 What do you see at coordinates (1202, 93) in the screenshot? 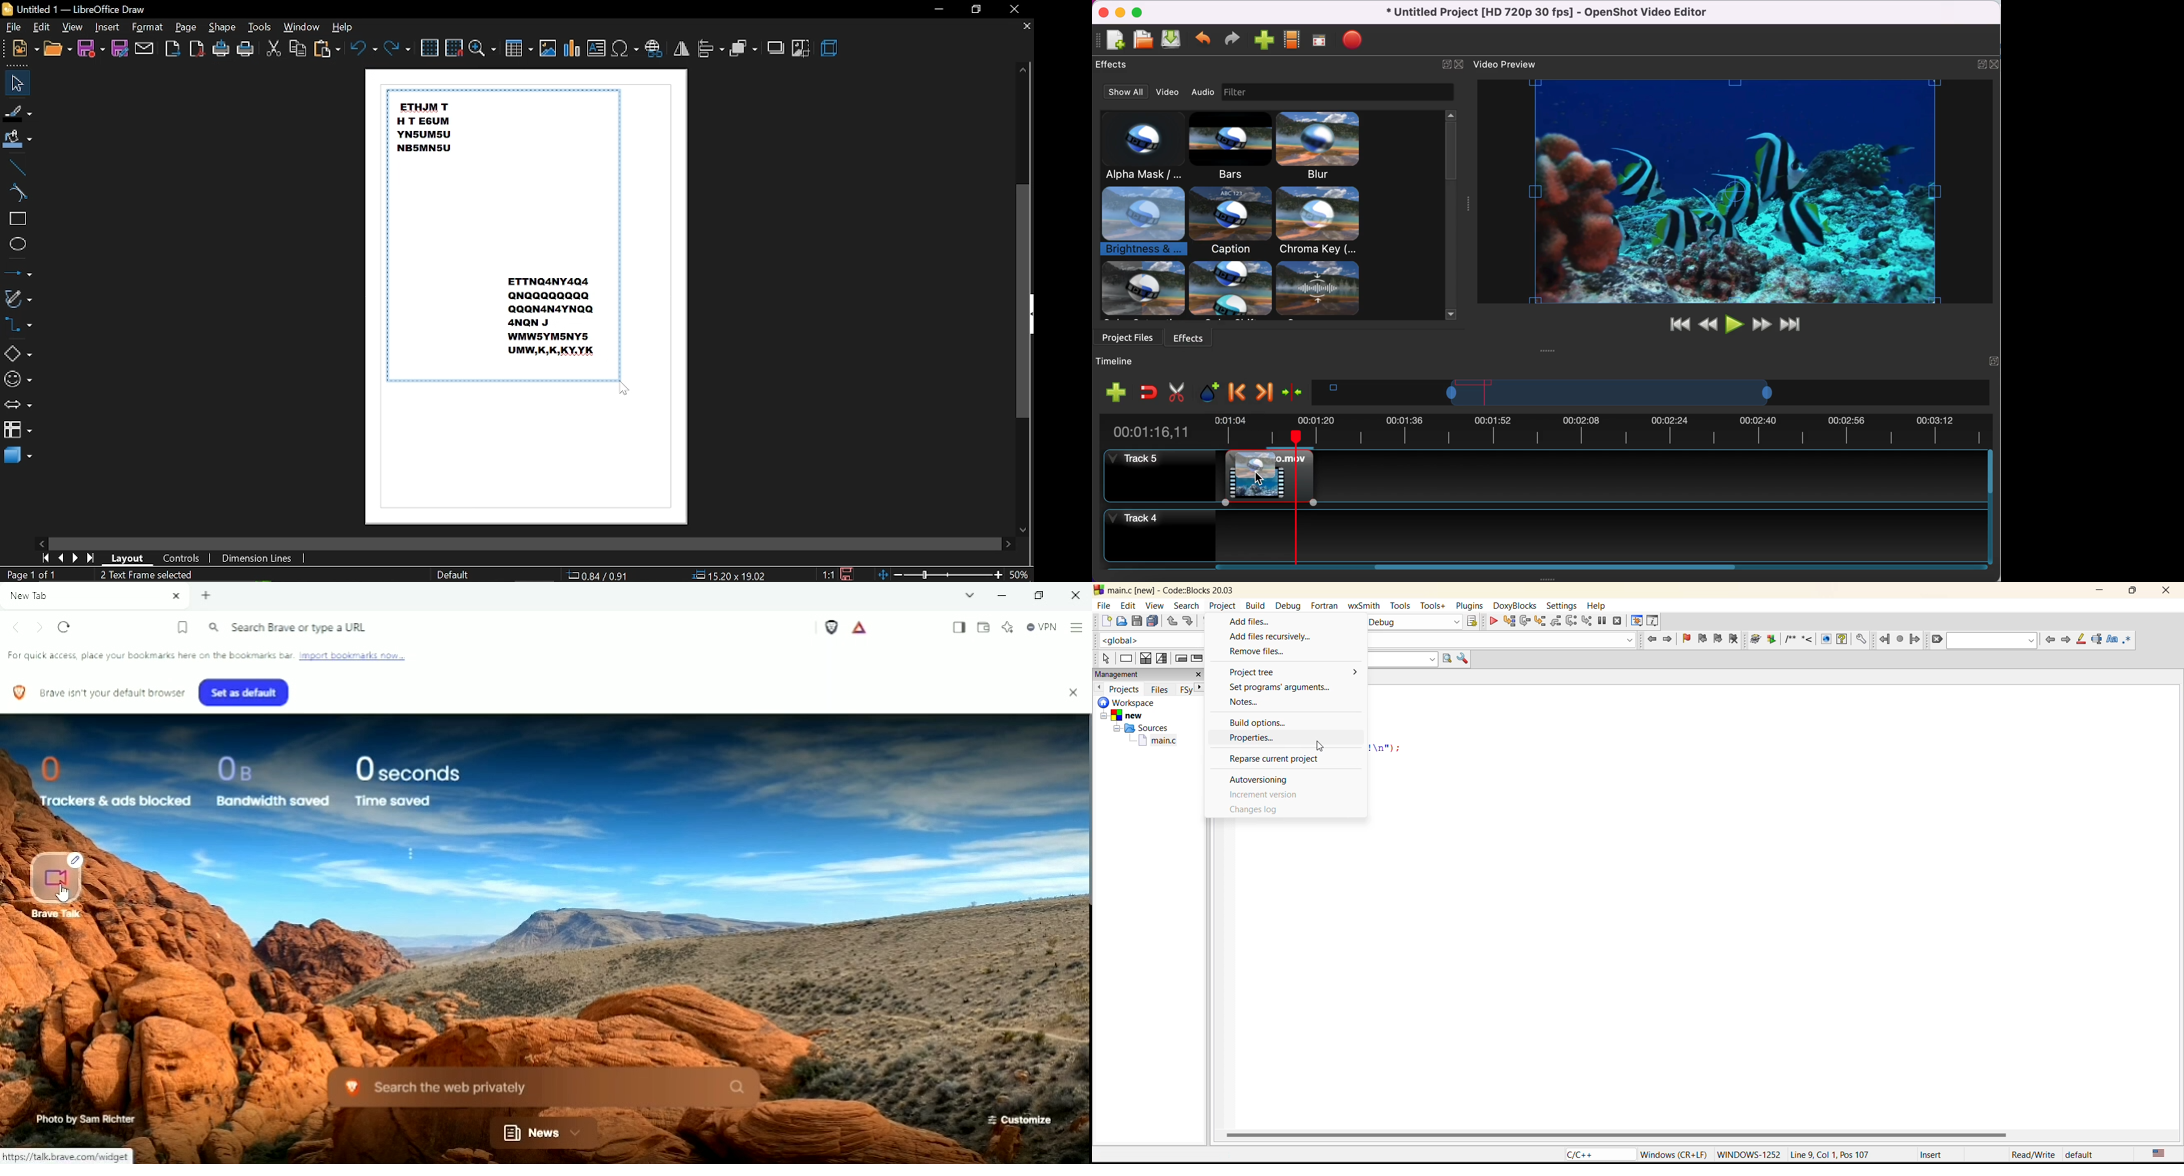
I see `audio` at bounding box center [1202, 93].